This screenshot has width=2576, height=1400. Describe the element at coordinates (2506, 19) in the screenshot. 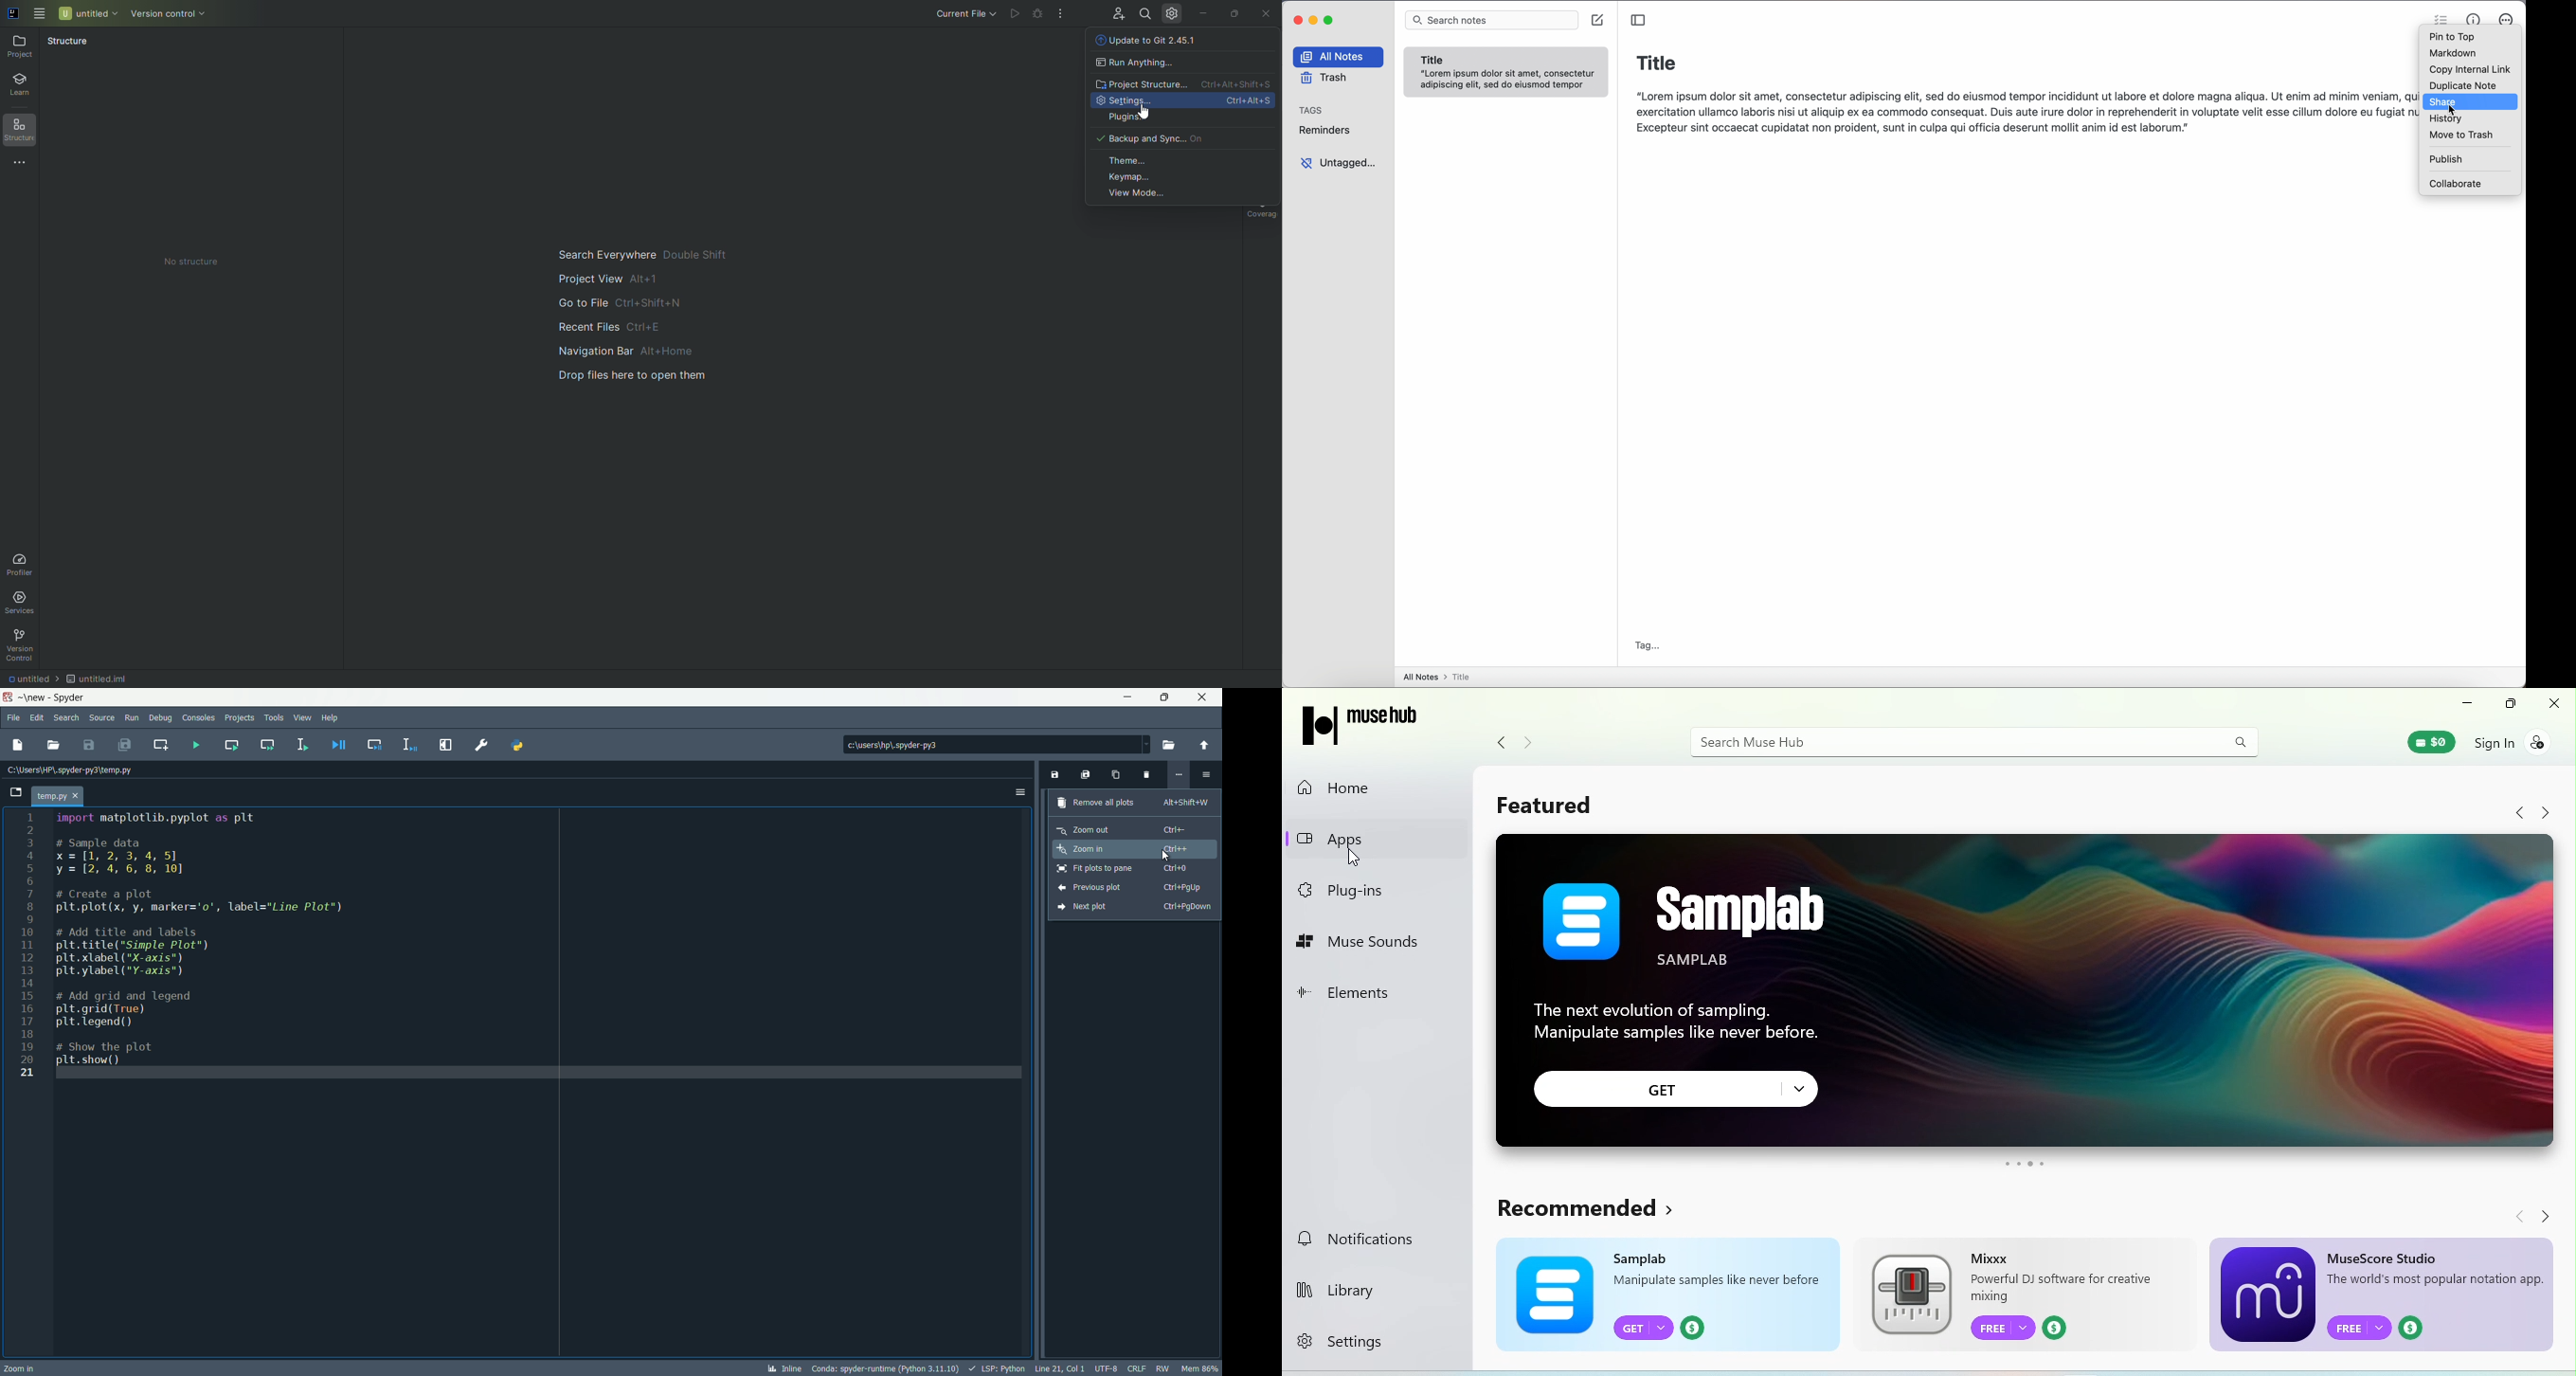

I see `actions` at that location.